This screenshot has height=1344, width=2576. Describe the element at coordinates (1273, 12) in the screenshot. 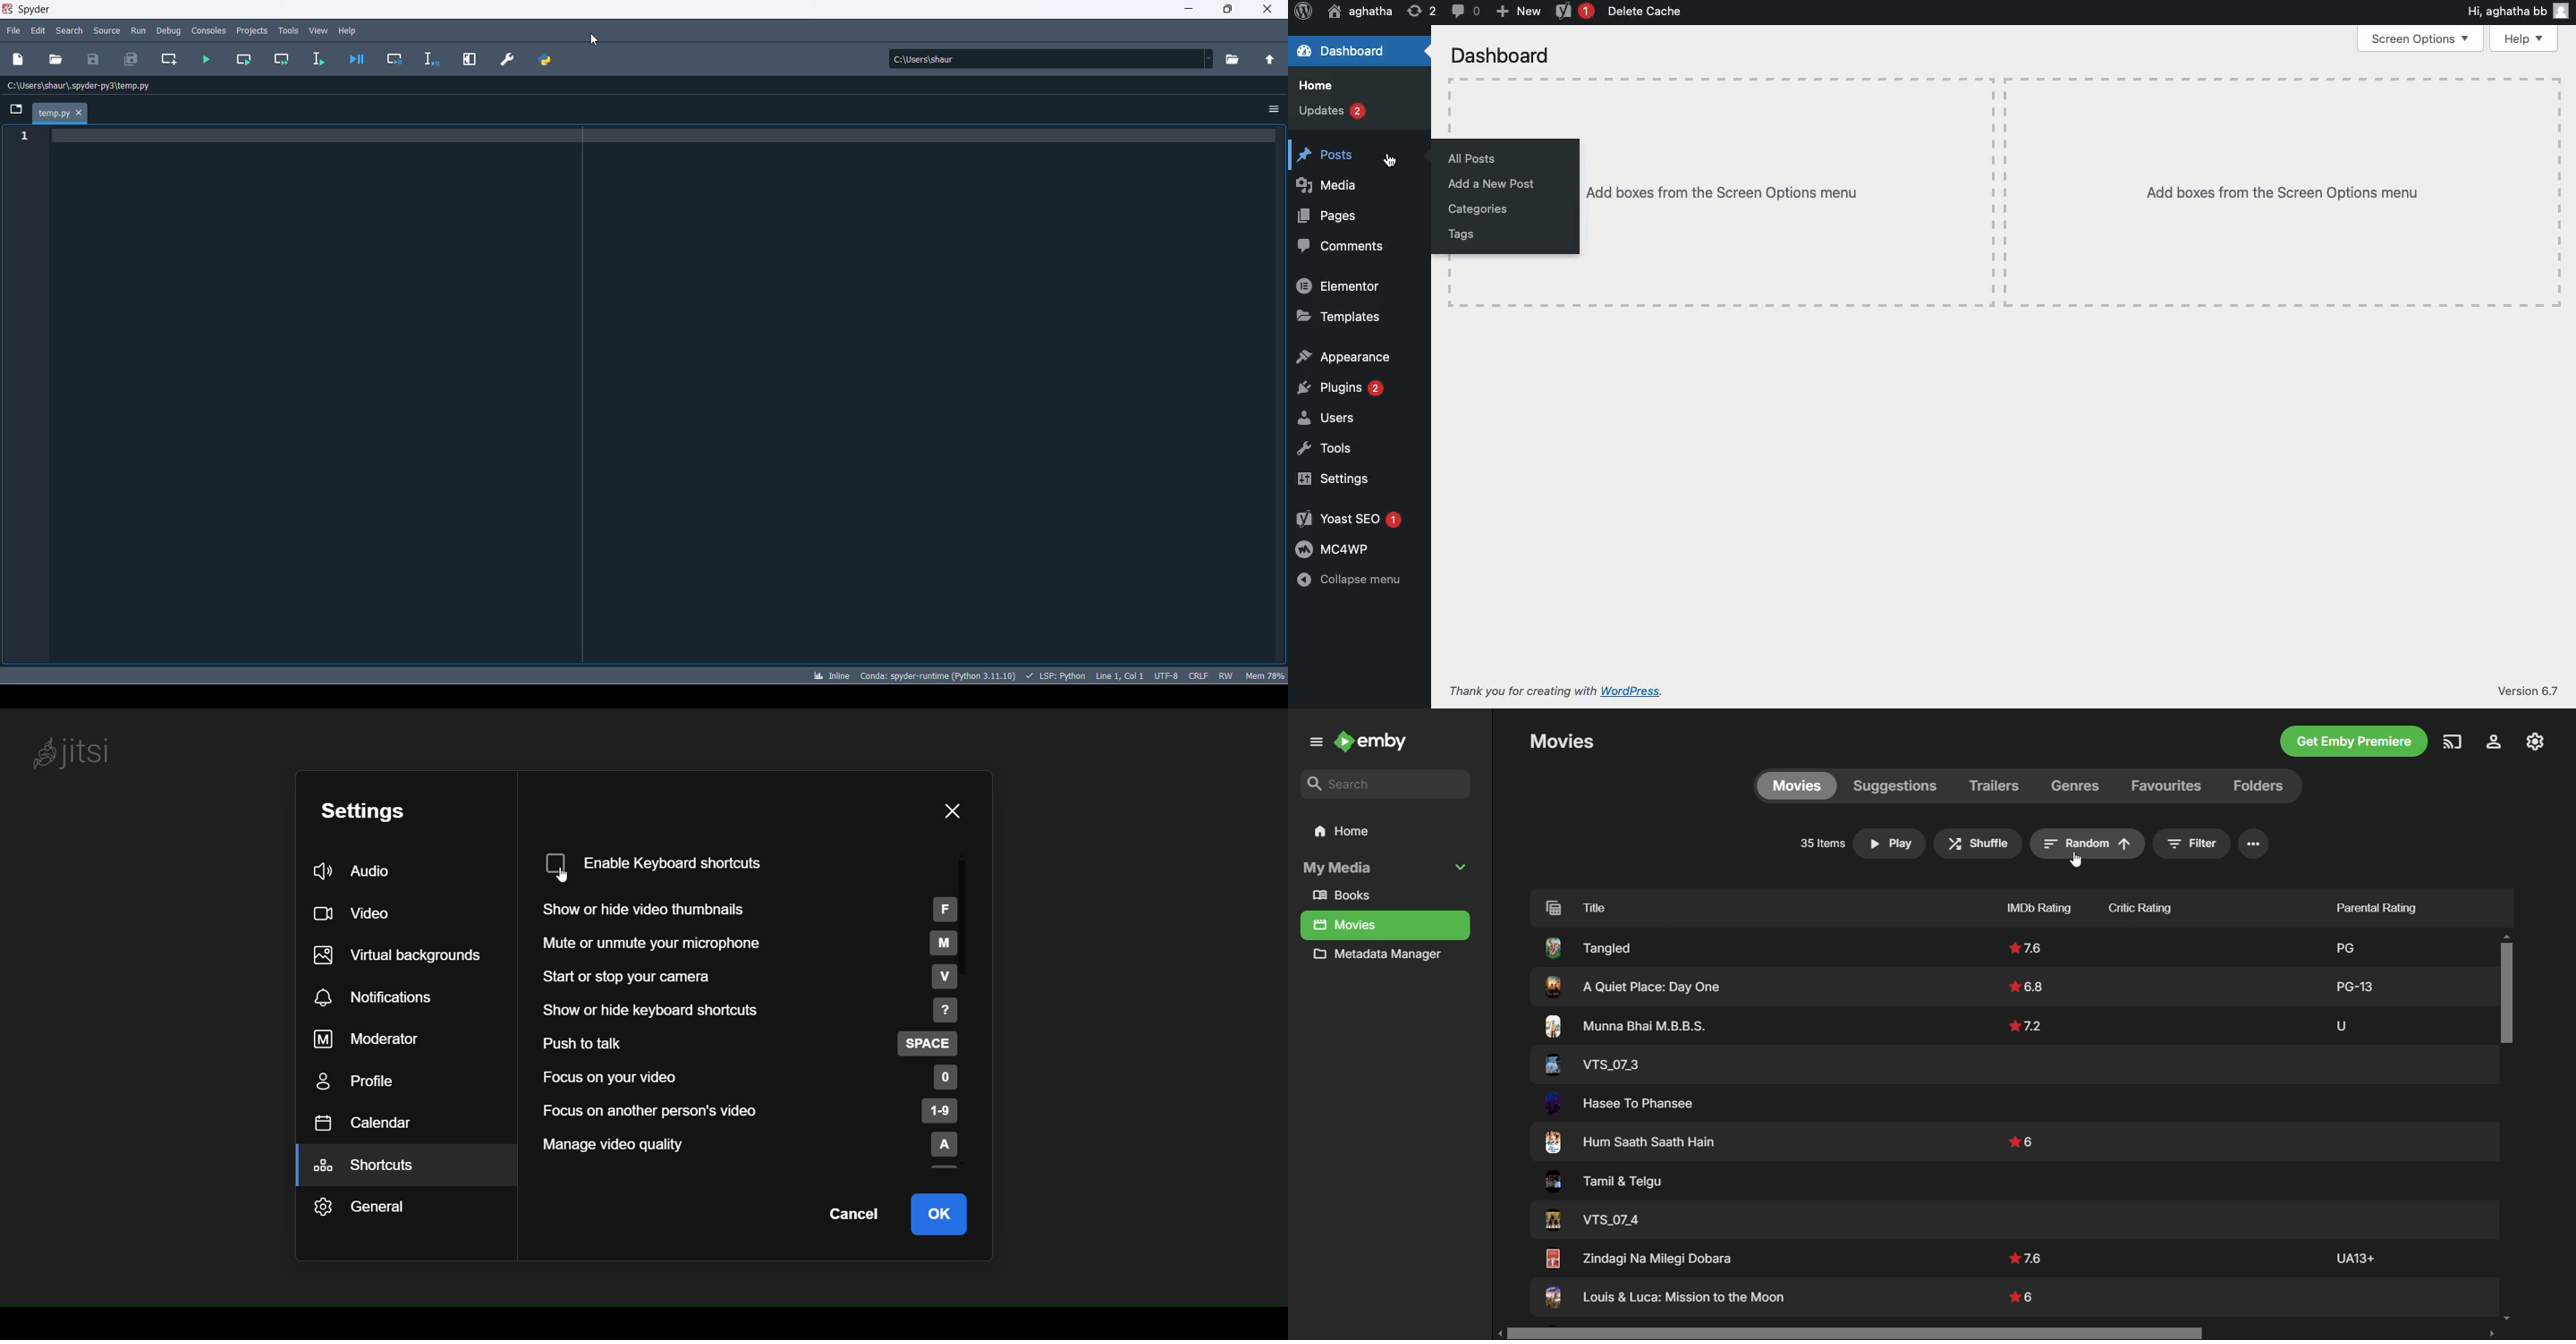

I see `close` at that location.